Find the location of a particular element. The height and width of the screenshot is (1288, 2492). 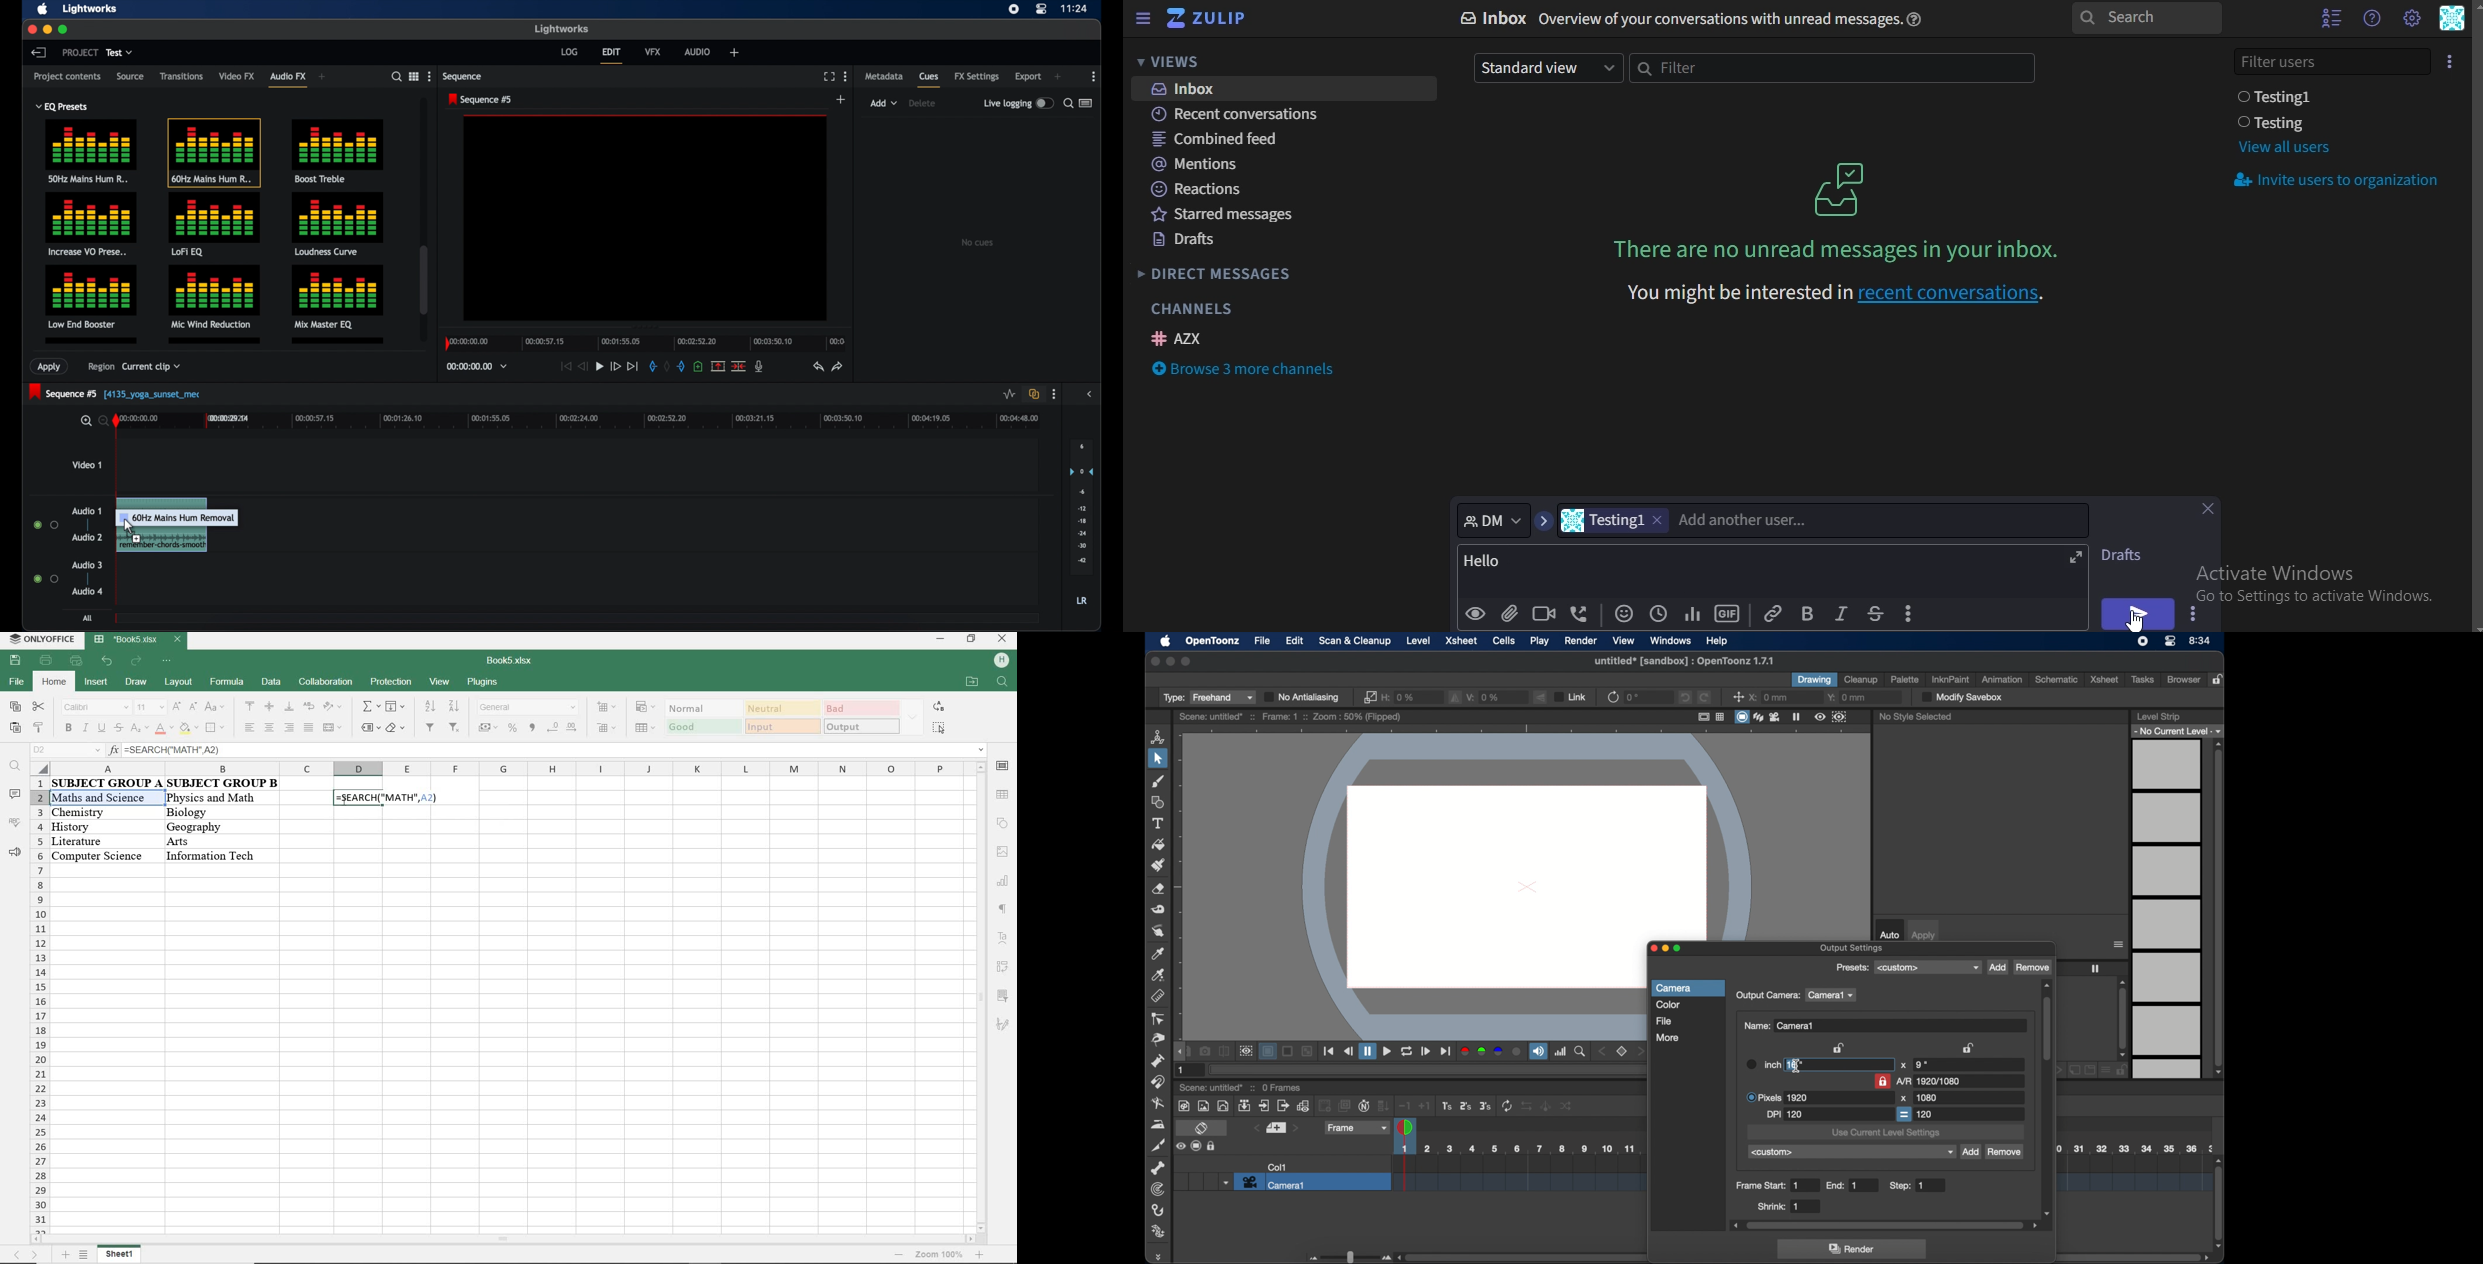

more options is located at coordinates (1055, 394).